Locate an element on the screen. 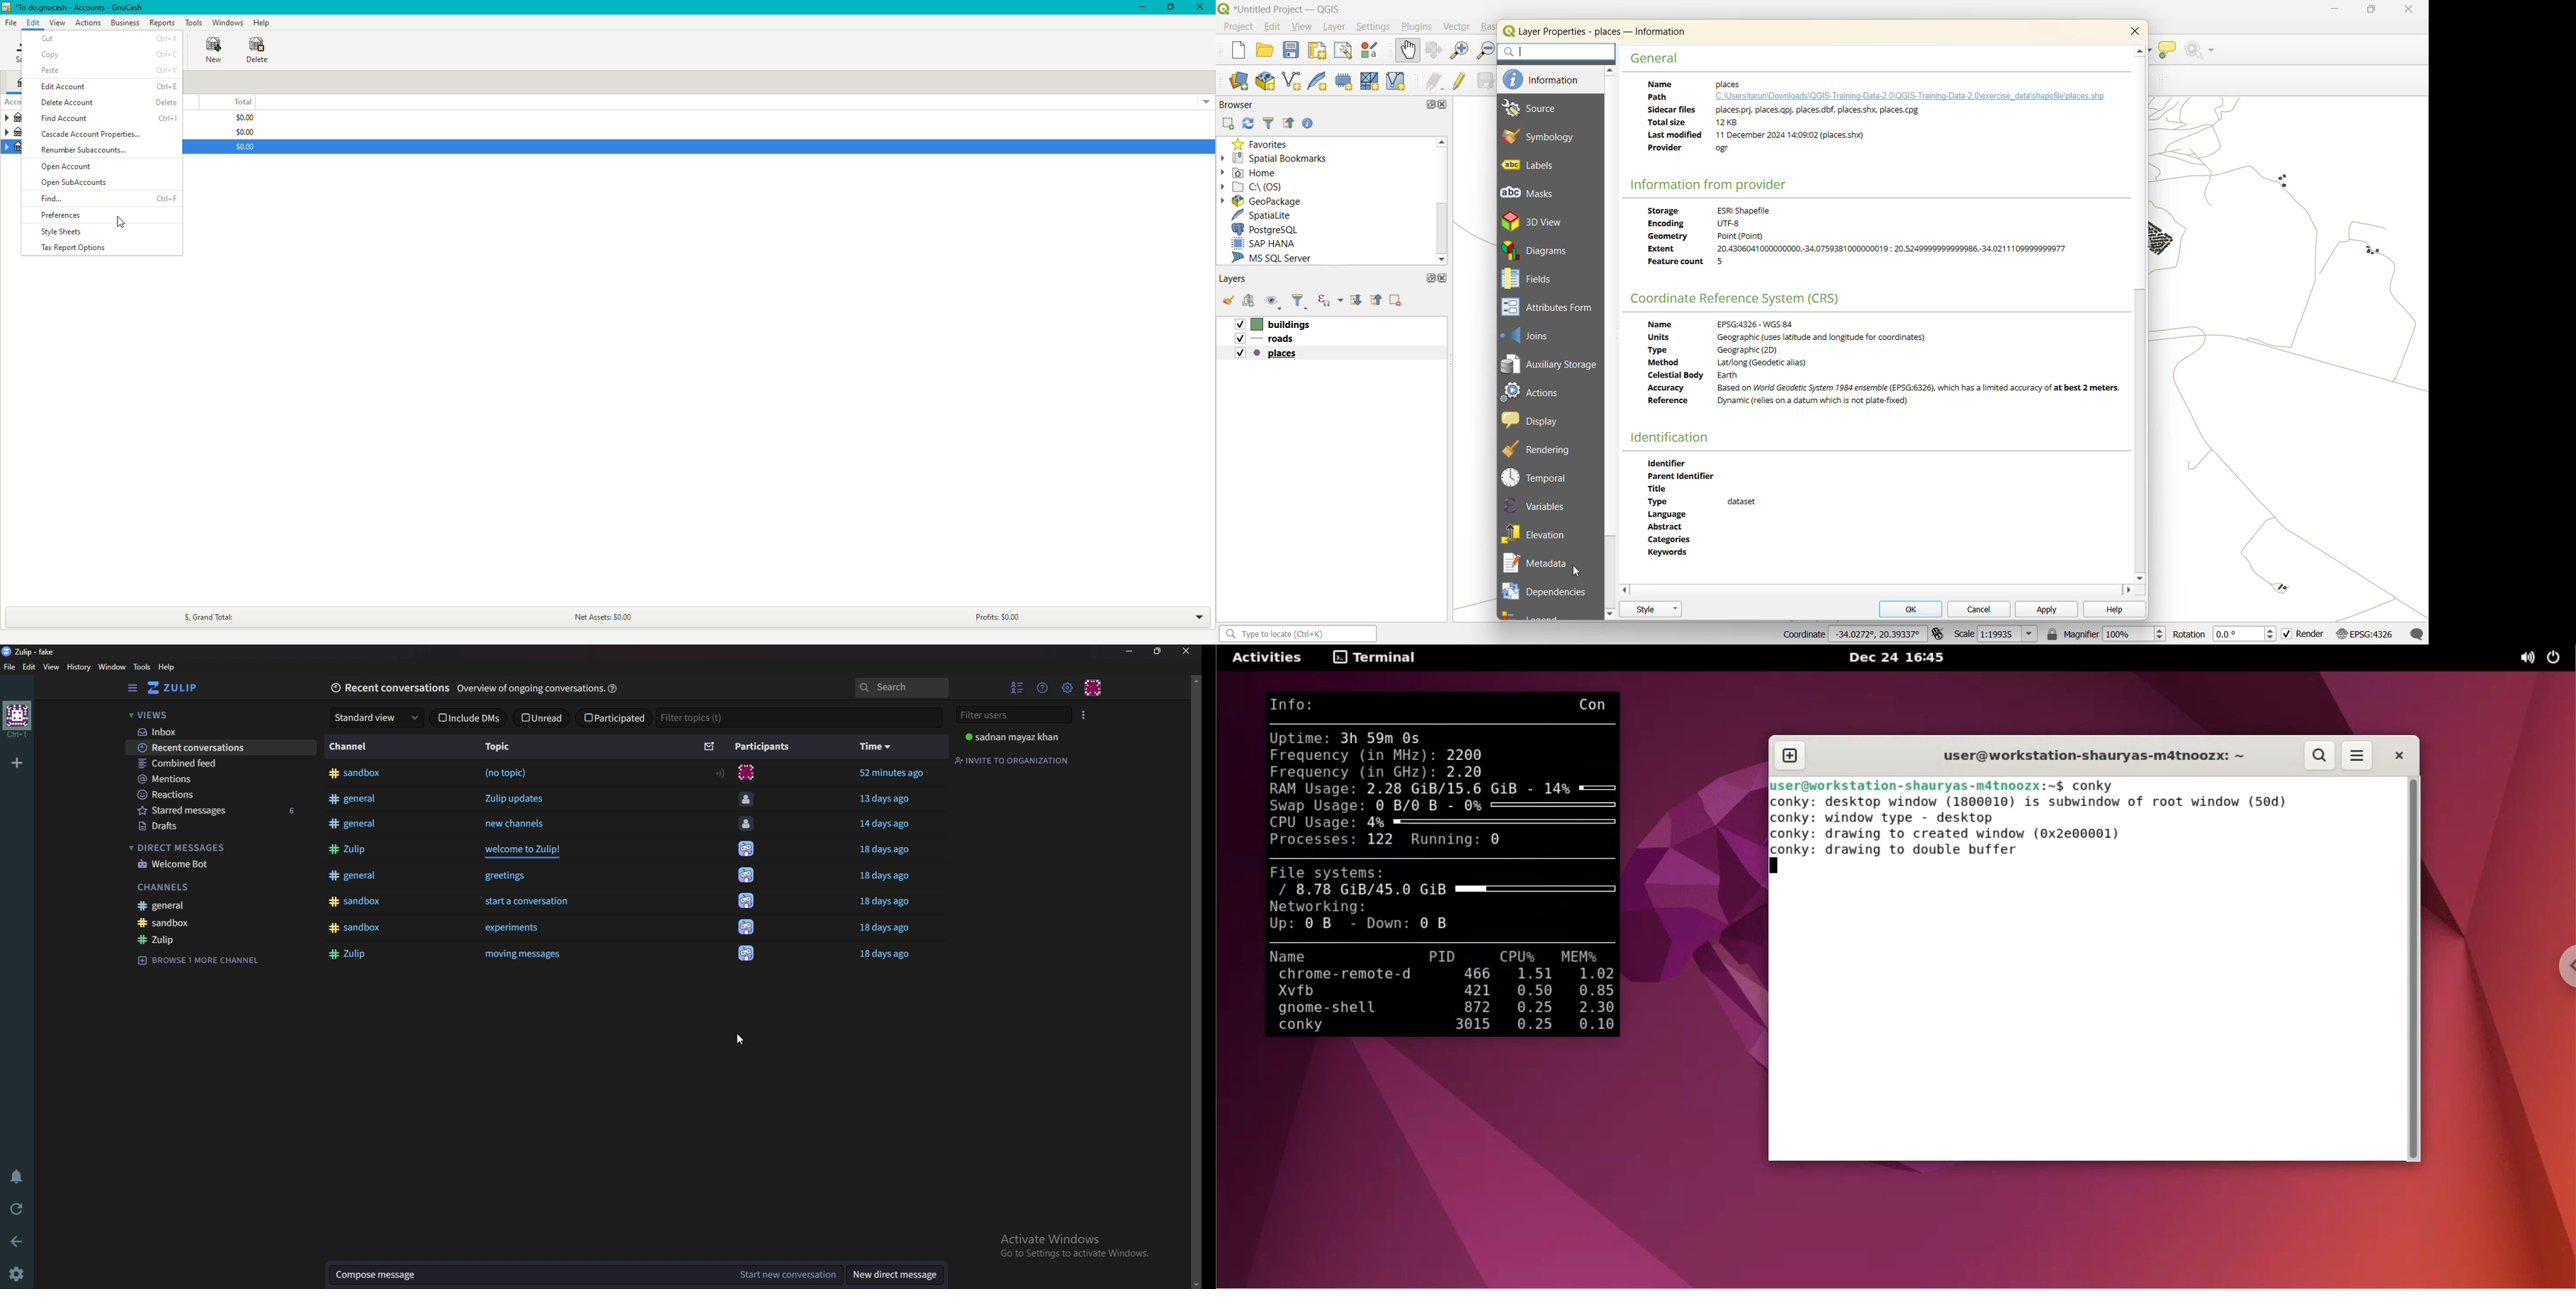 The height and width of the screenshot is (1316, 2576). Channels is located at coordinates (202, 887).